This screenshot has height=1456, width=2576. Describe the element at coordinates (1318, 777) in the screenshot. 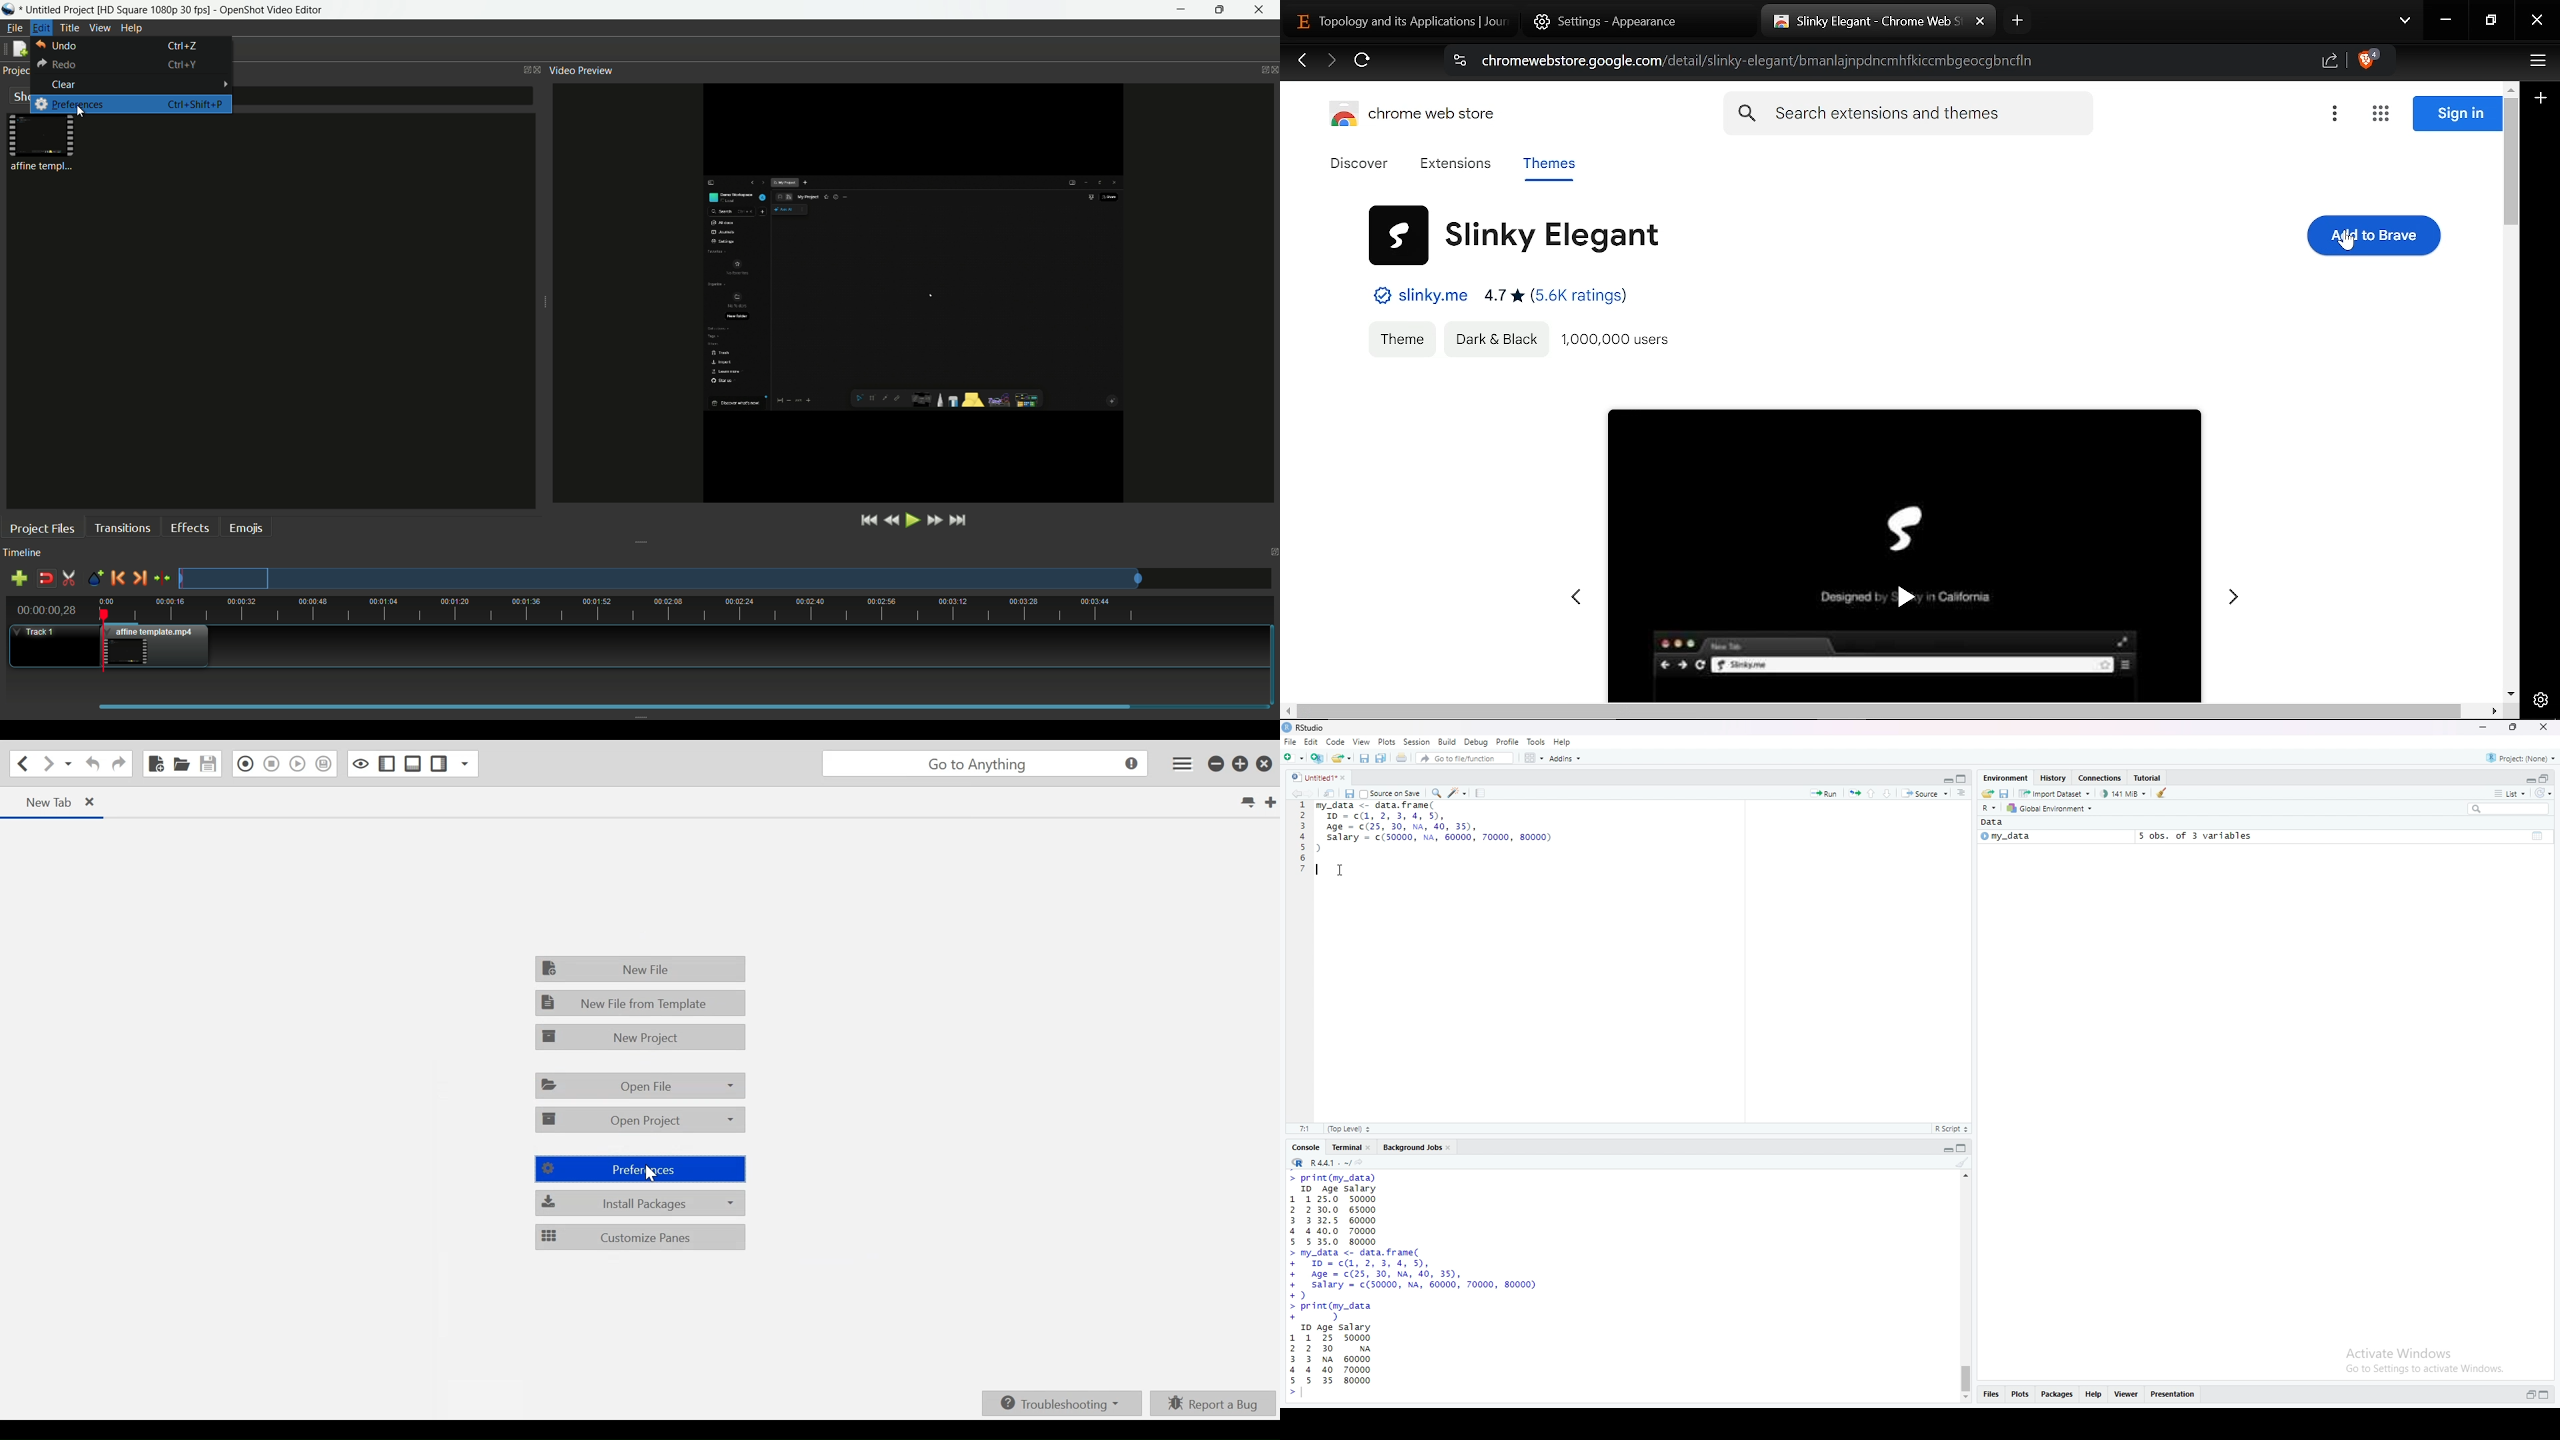

I see `untitled1` at that location.